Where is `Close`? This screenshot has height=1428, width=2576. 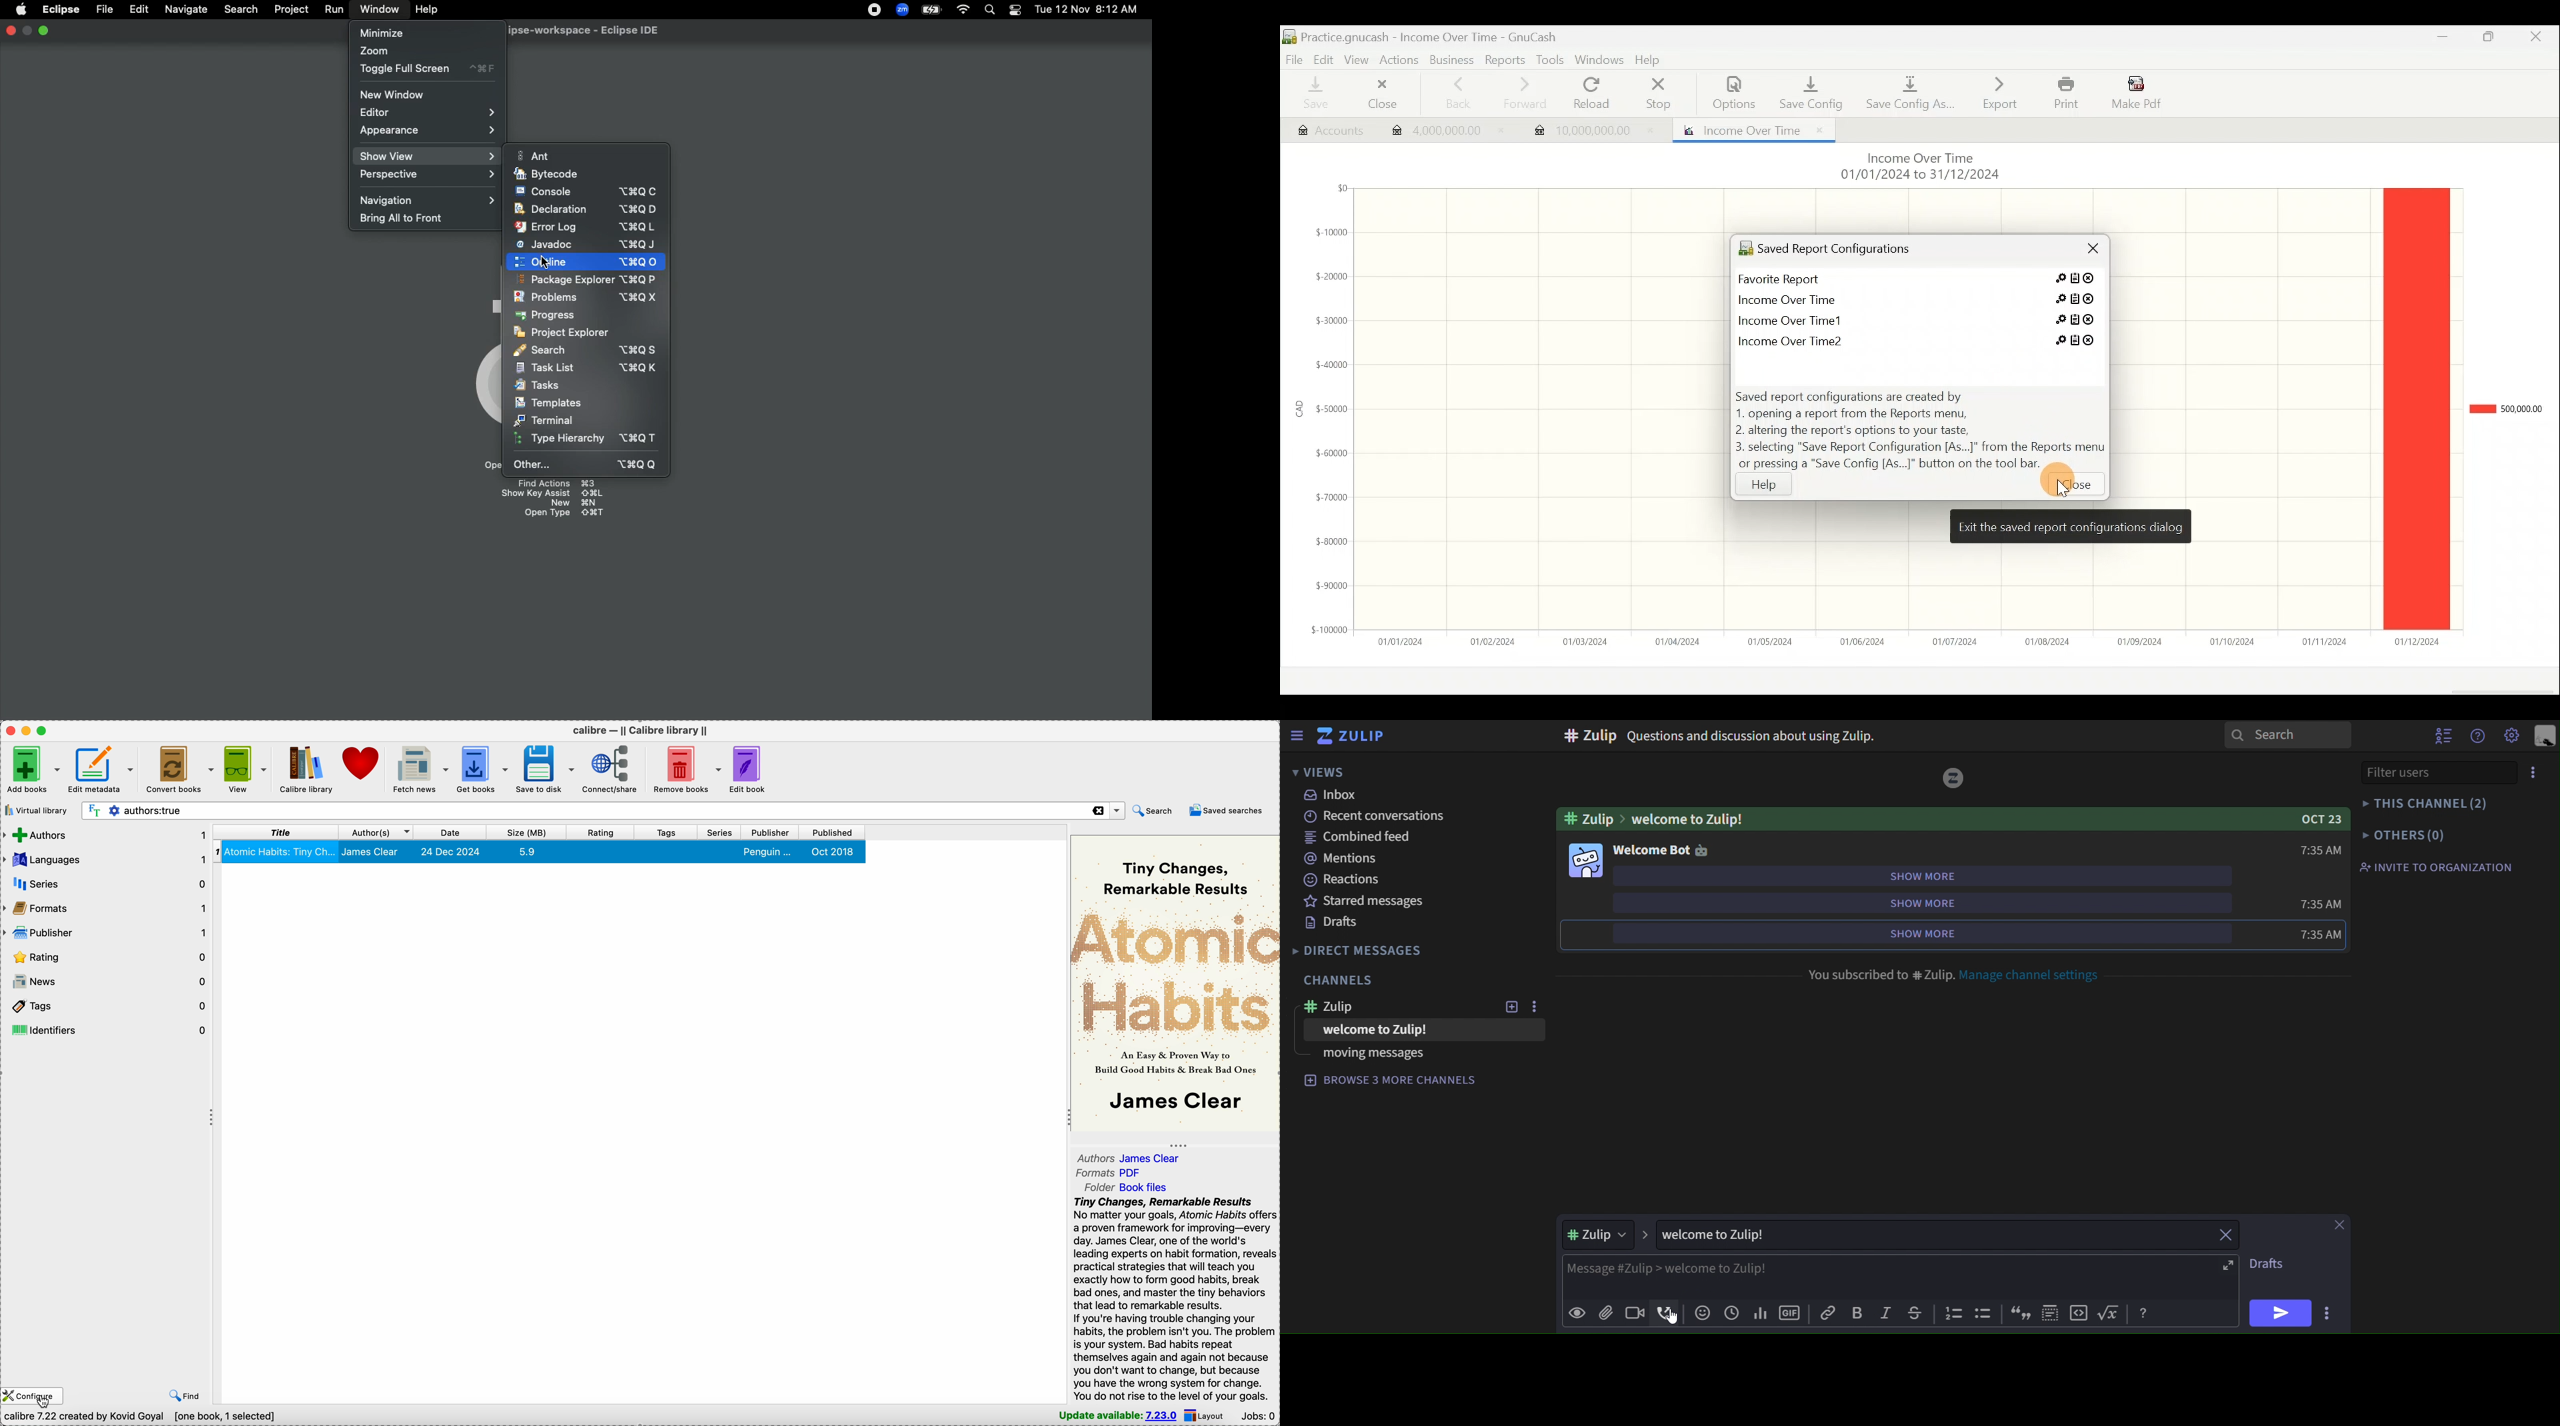 Close is located at coordinates (2543, 40).